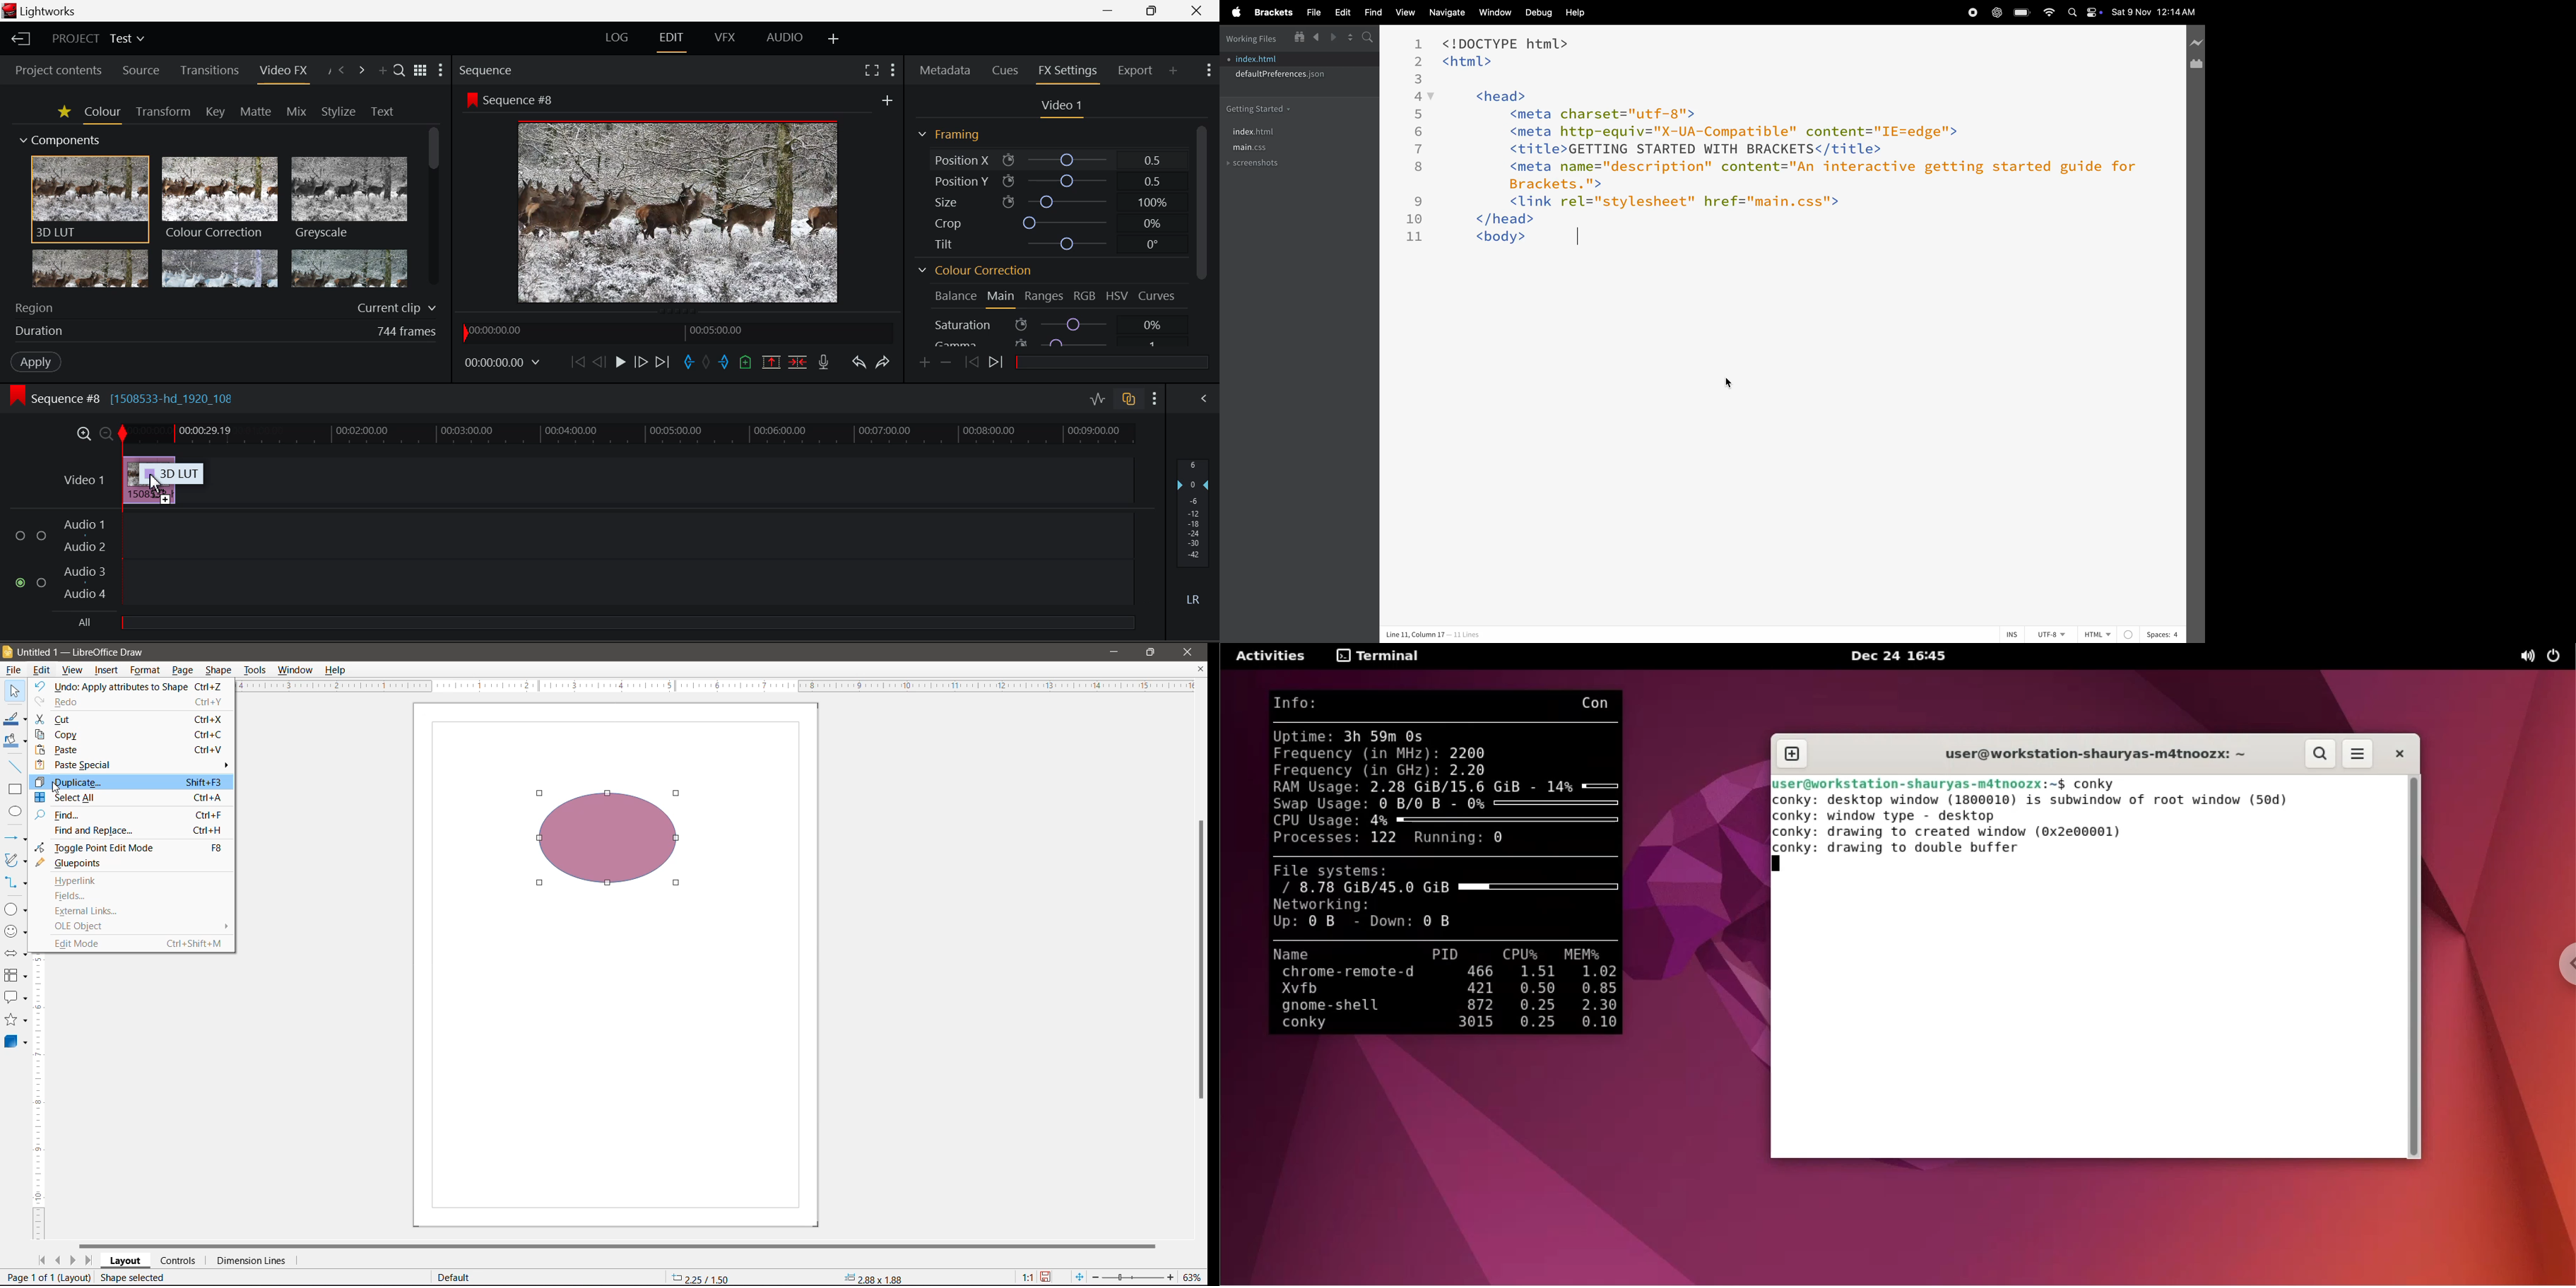  What do you see at coordinates (1188, 652) in the screenshot?
I see `Close` at bounding box center [1188, 652].